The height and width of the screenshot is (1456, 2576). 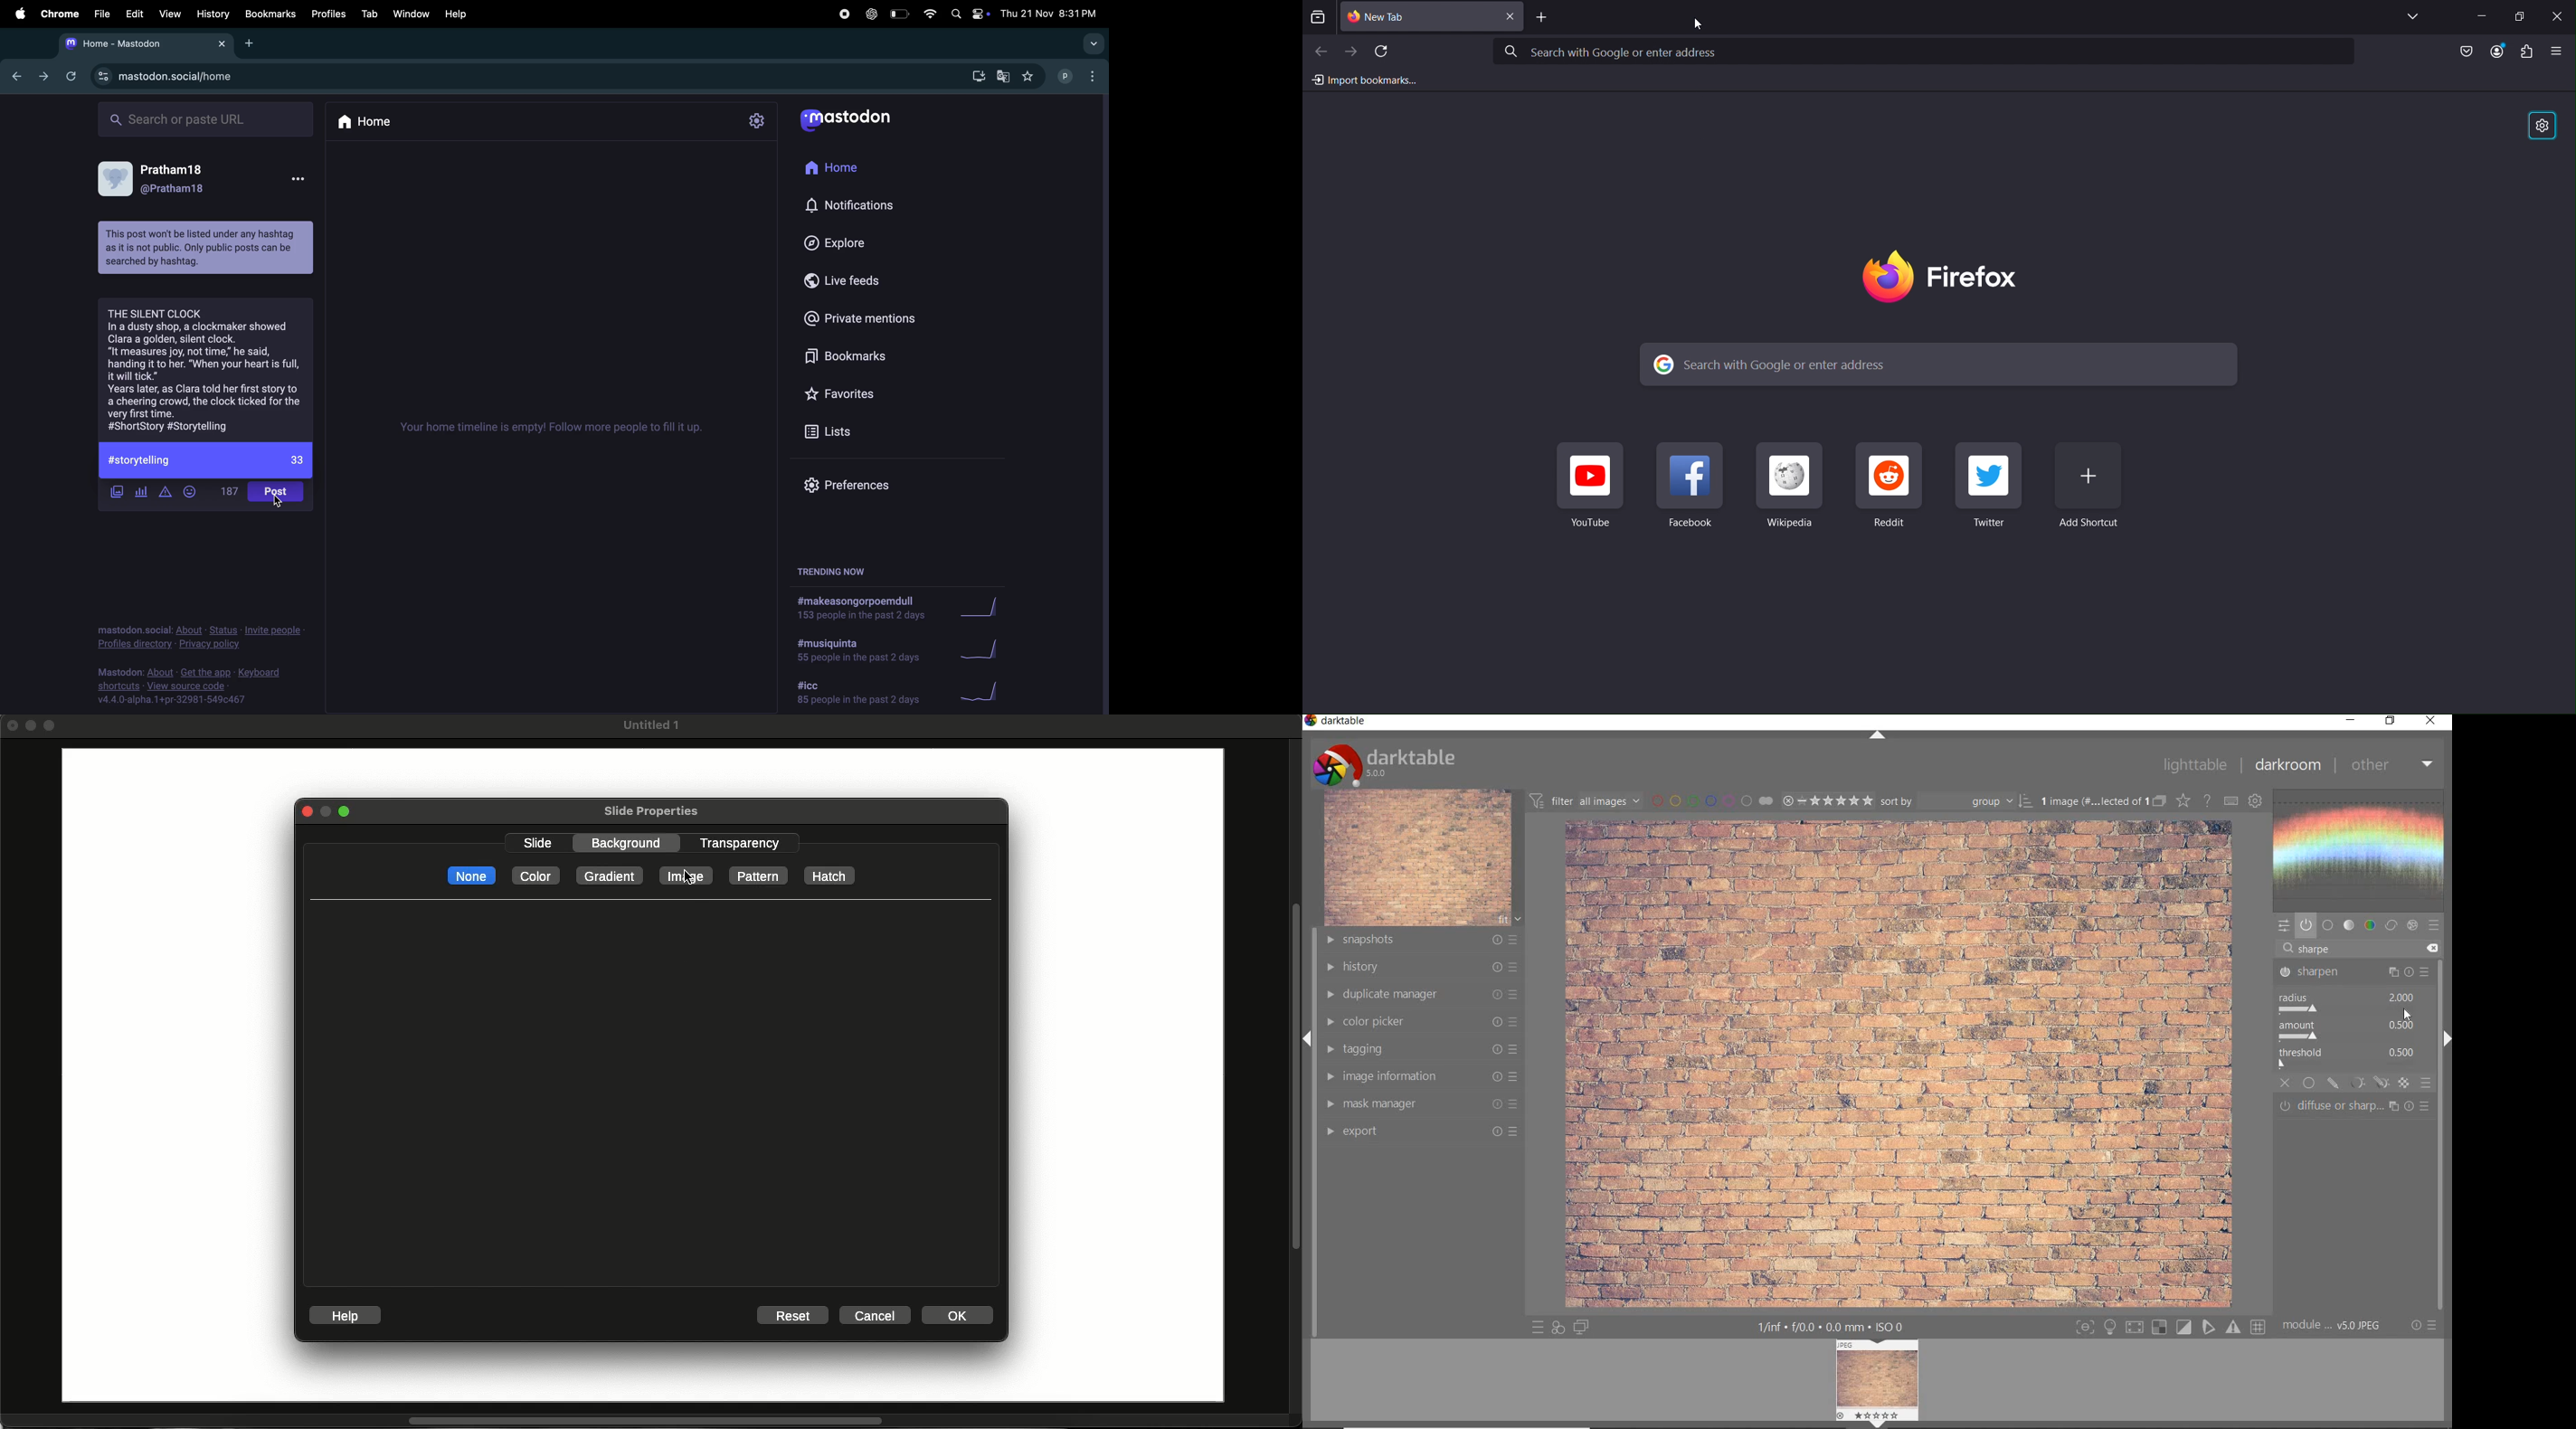 I want to click on Refresh, so click(x=1383, y=49).